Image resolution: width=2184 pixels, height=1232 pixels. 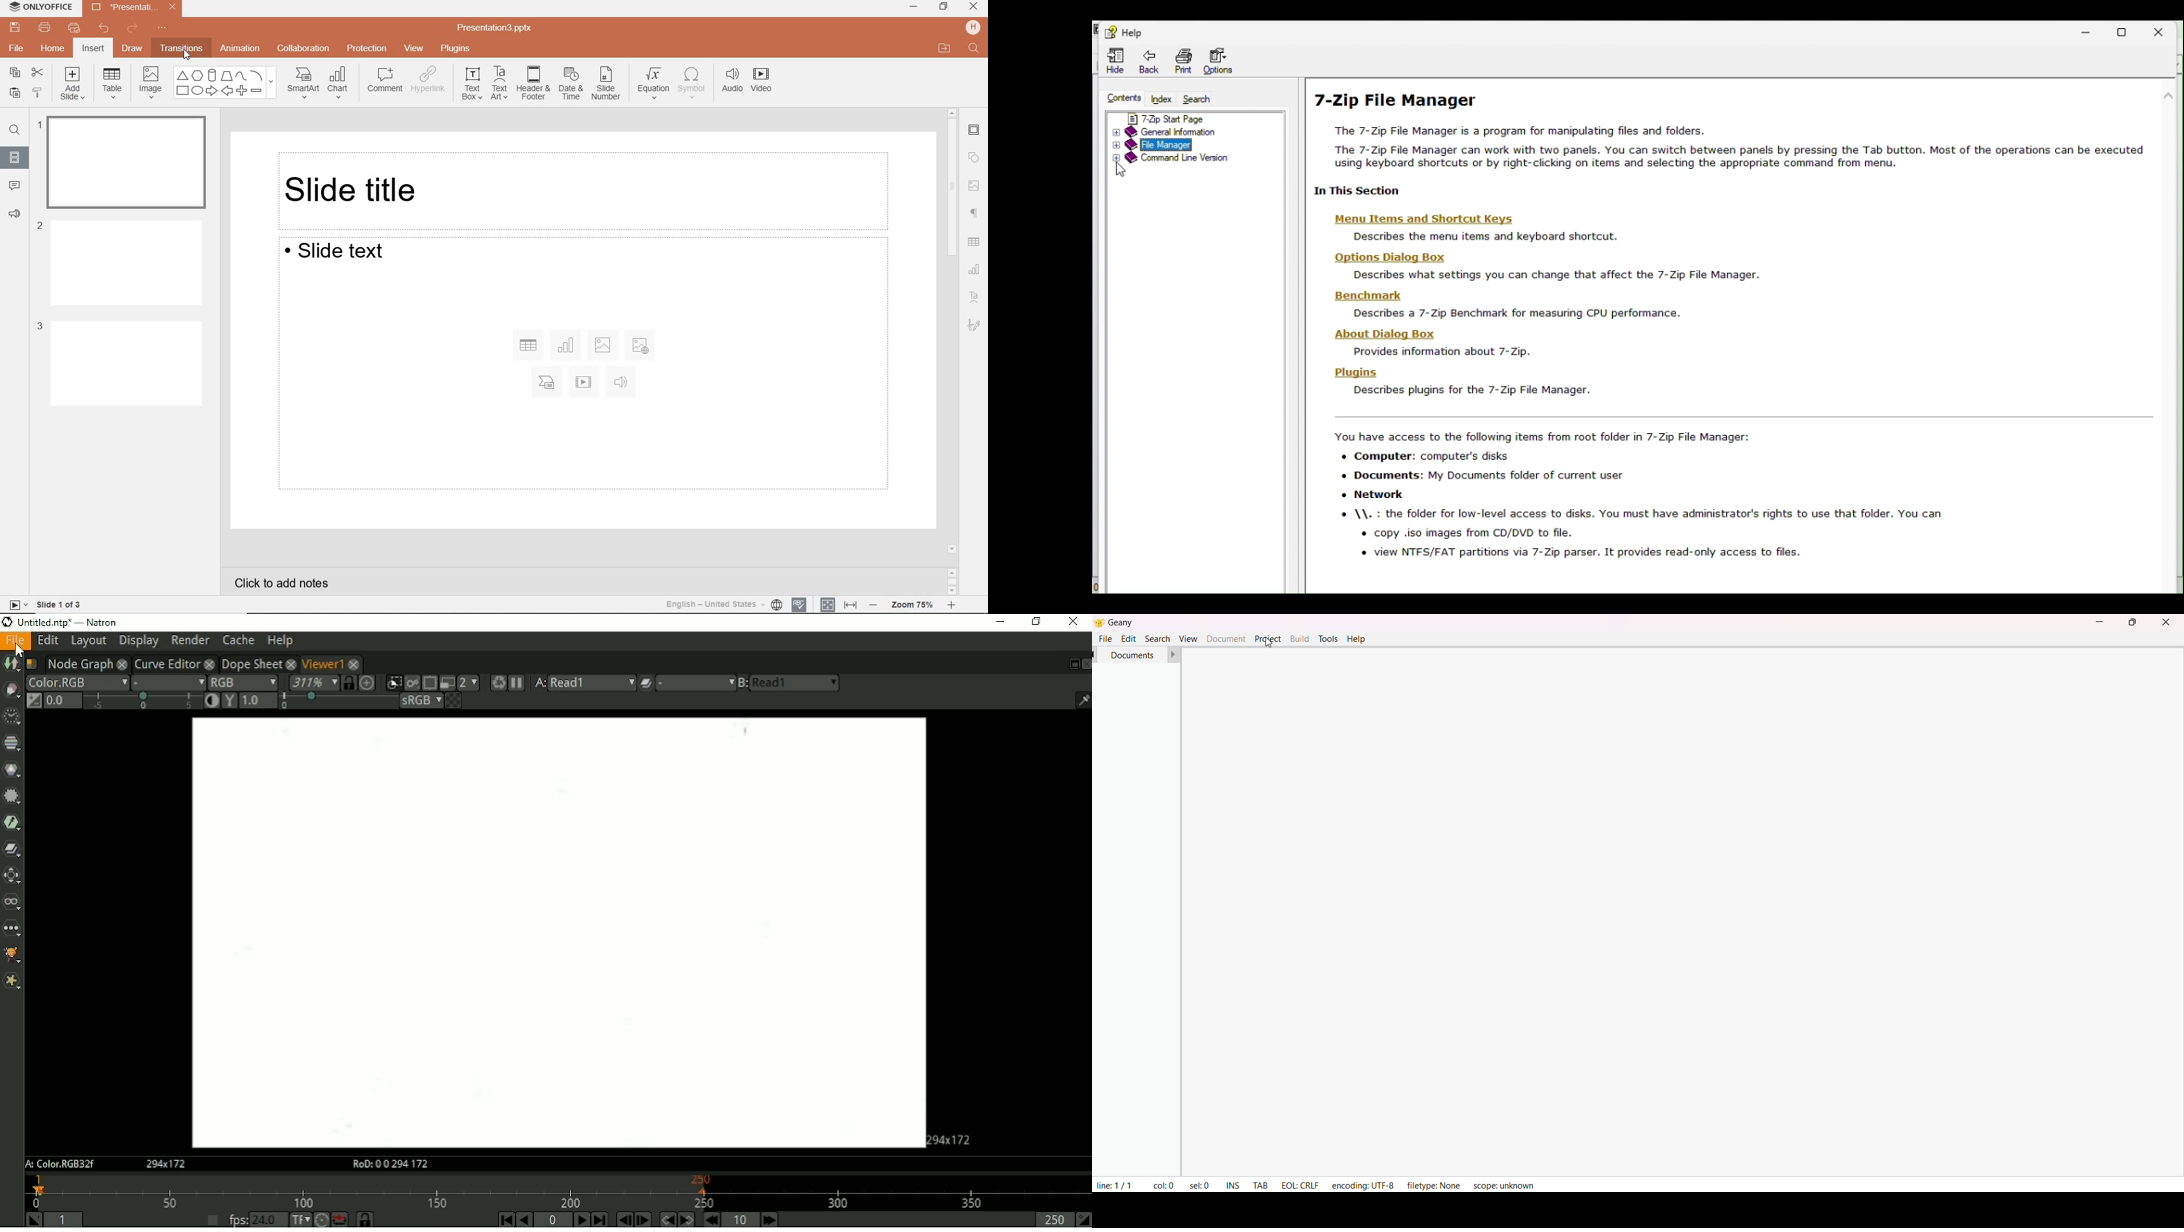 I want to click on SQUARE, so click(x=182, y=91).